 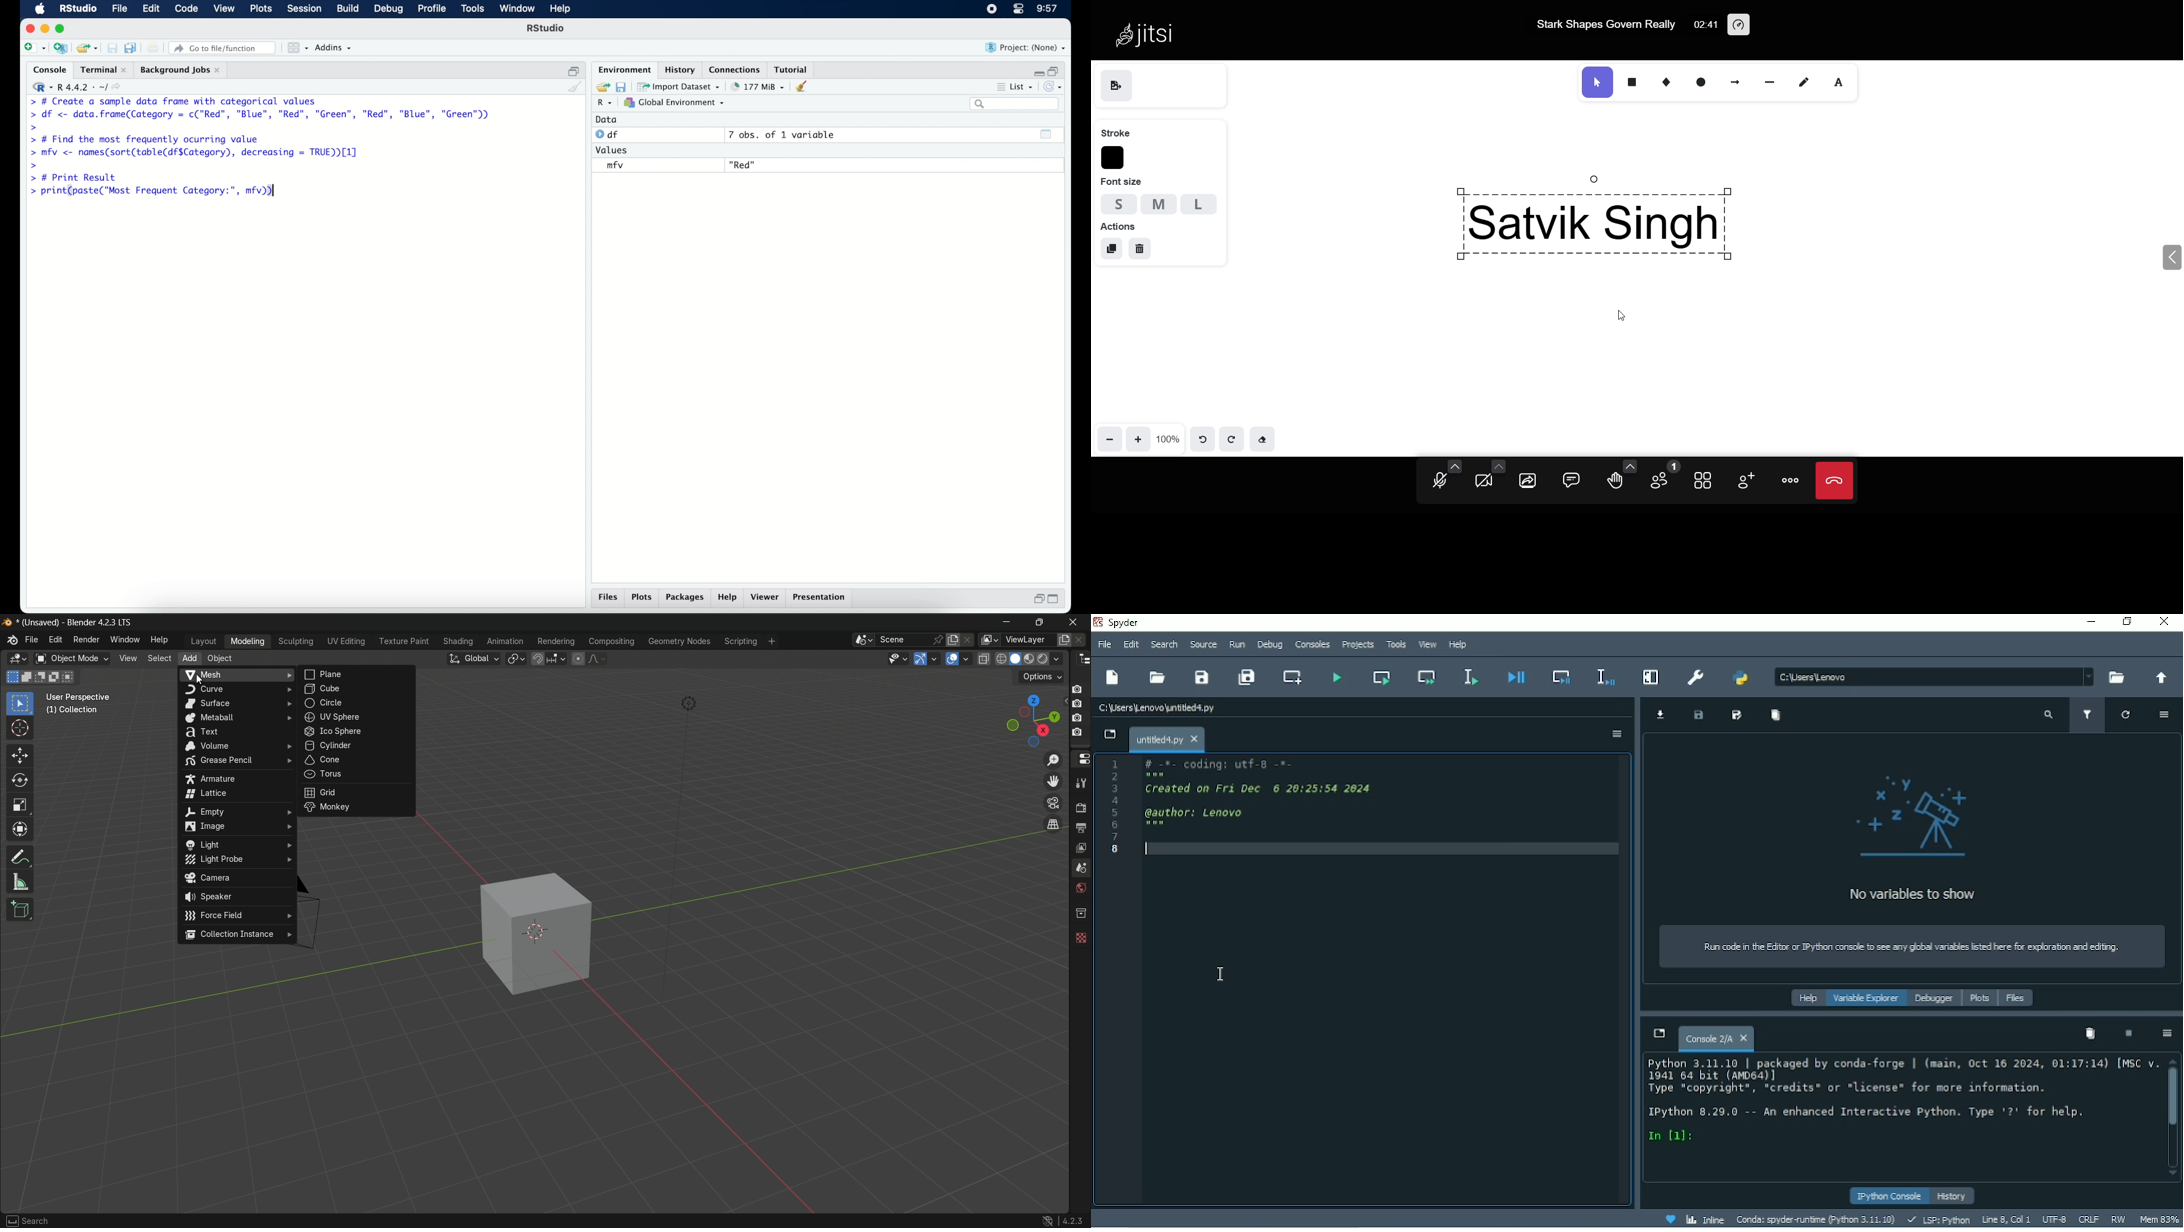 What do you see at coordinates (131, 47) in the screenshot?
I see `save all open documents` at bounding box center [131, 47].